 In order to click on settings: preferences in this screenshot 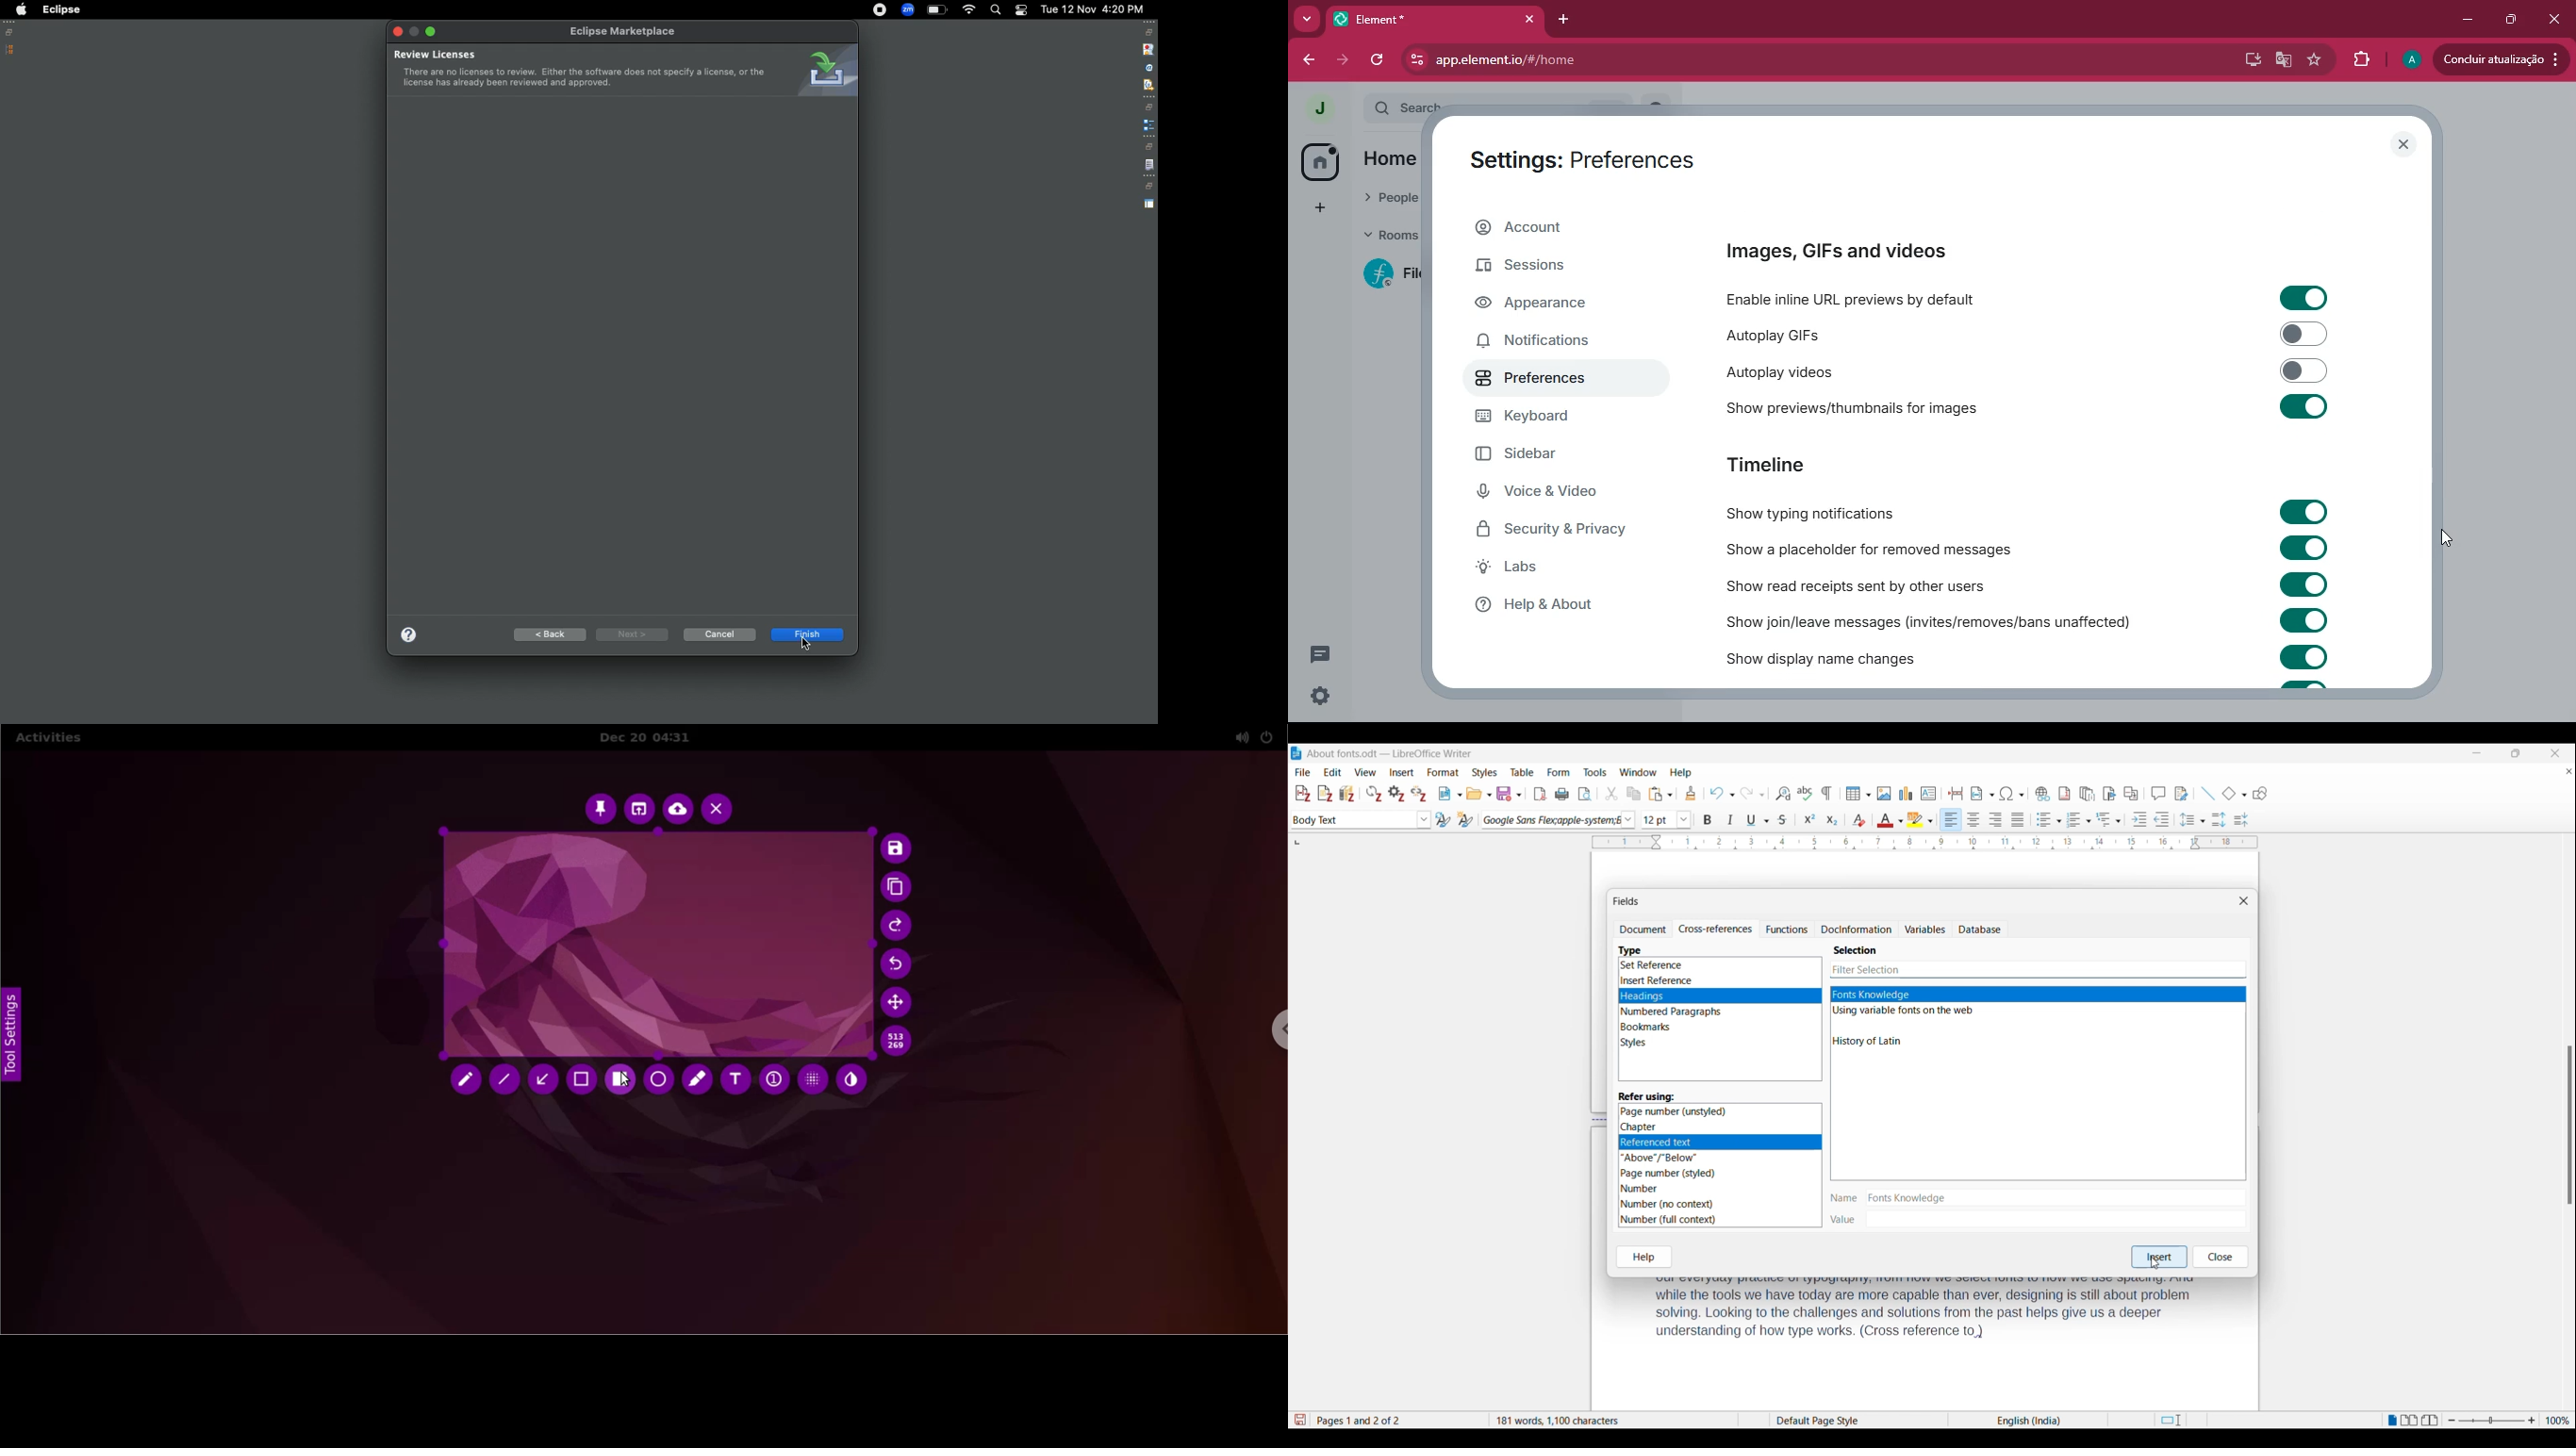, I will do `click(1579, 161)`.